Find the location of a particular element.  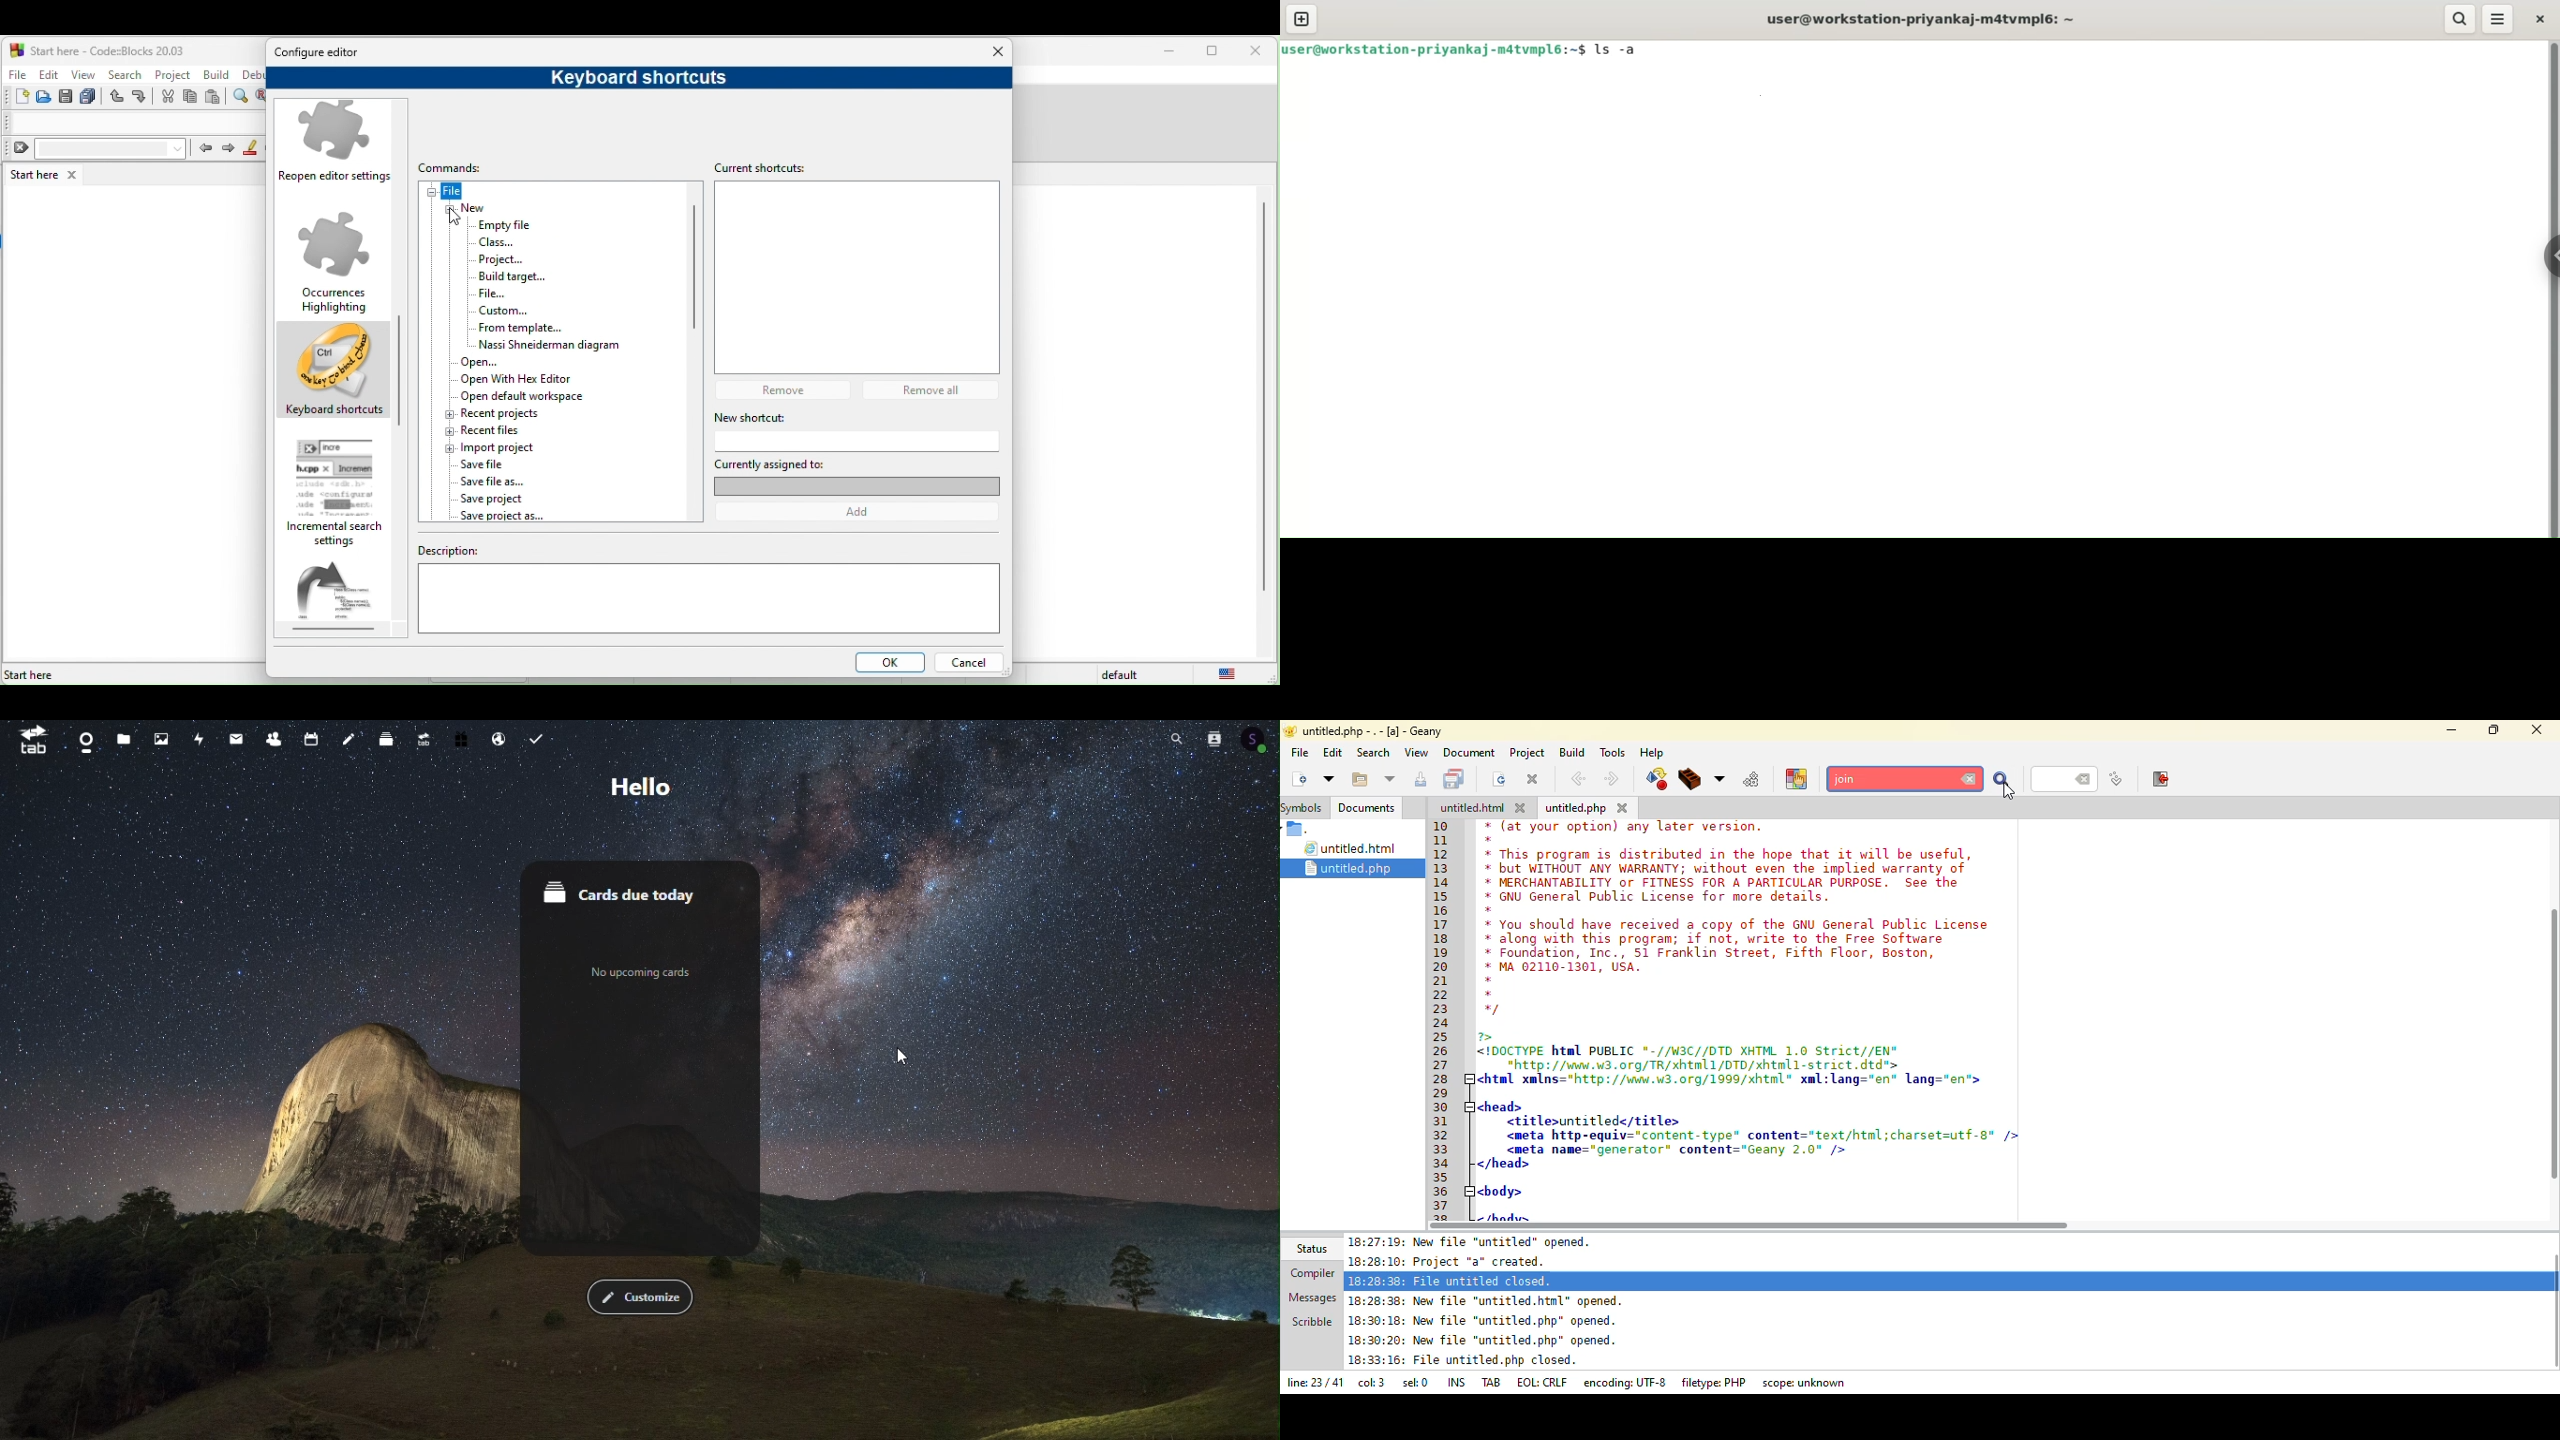

documents is located at coordinates (1366, 808).